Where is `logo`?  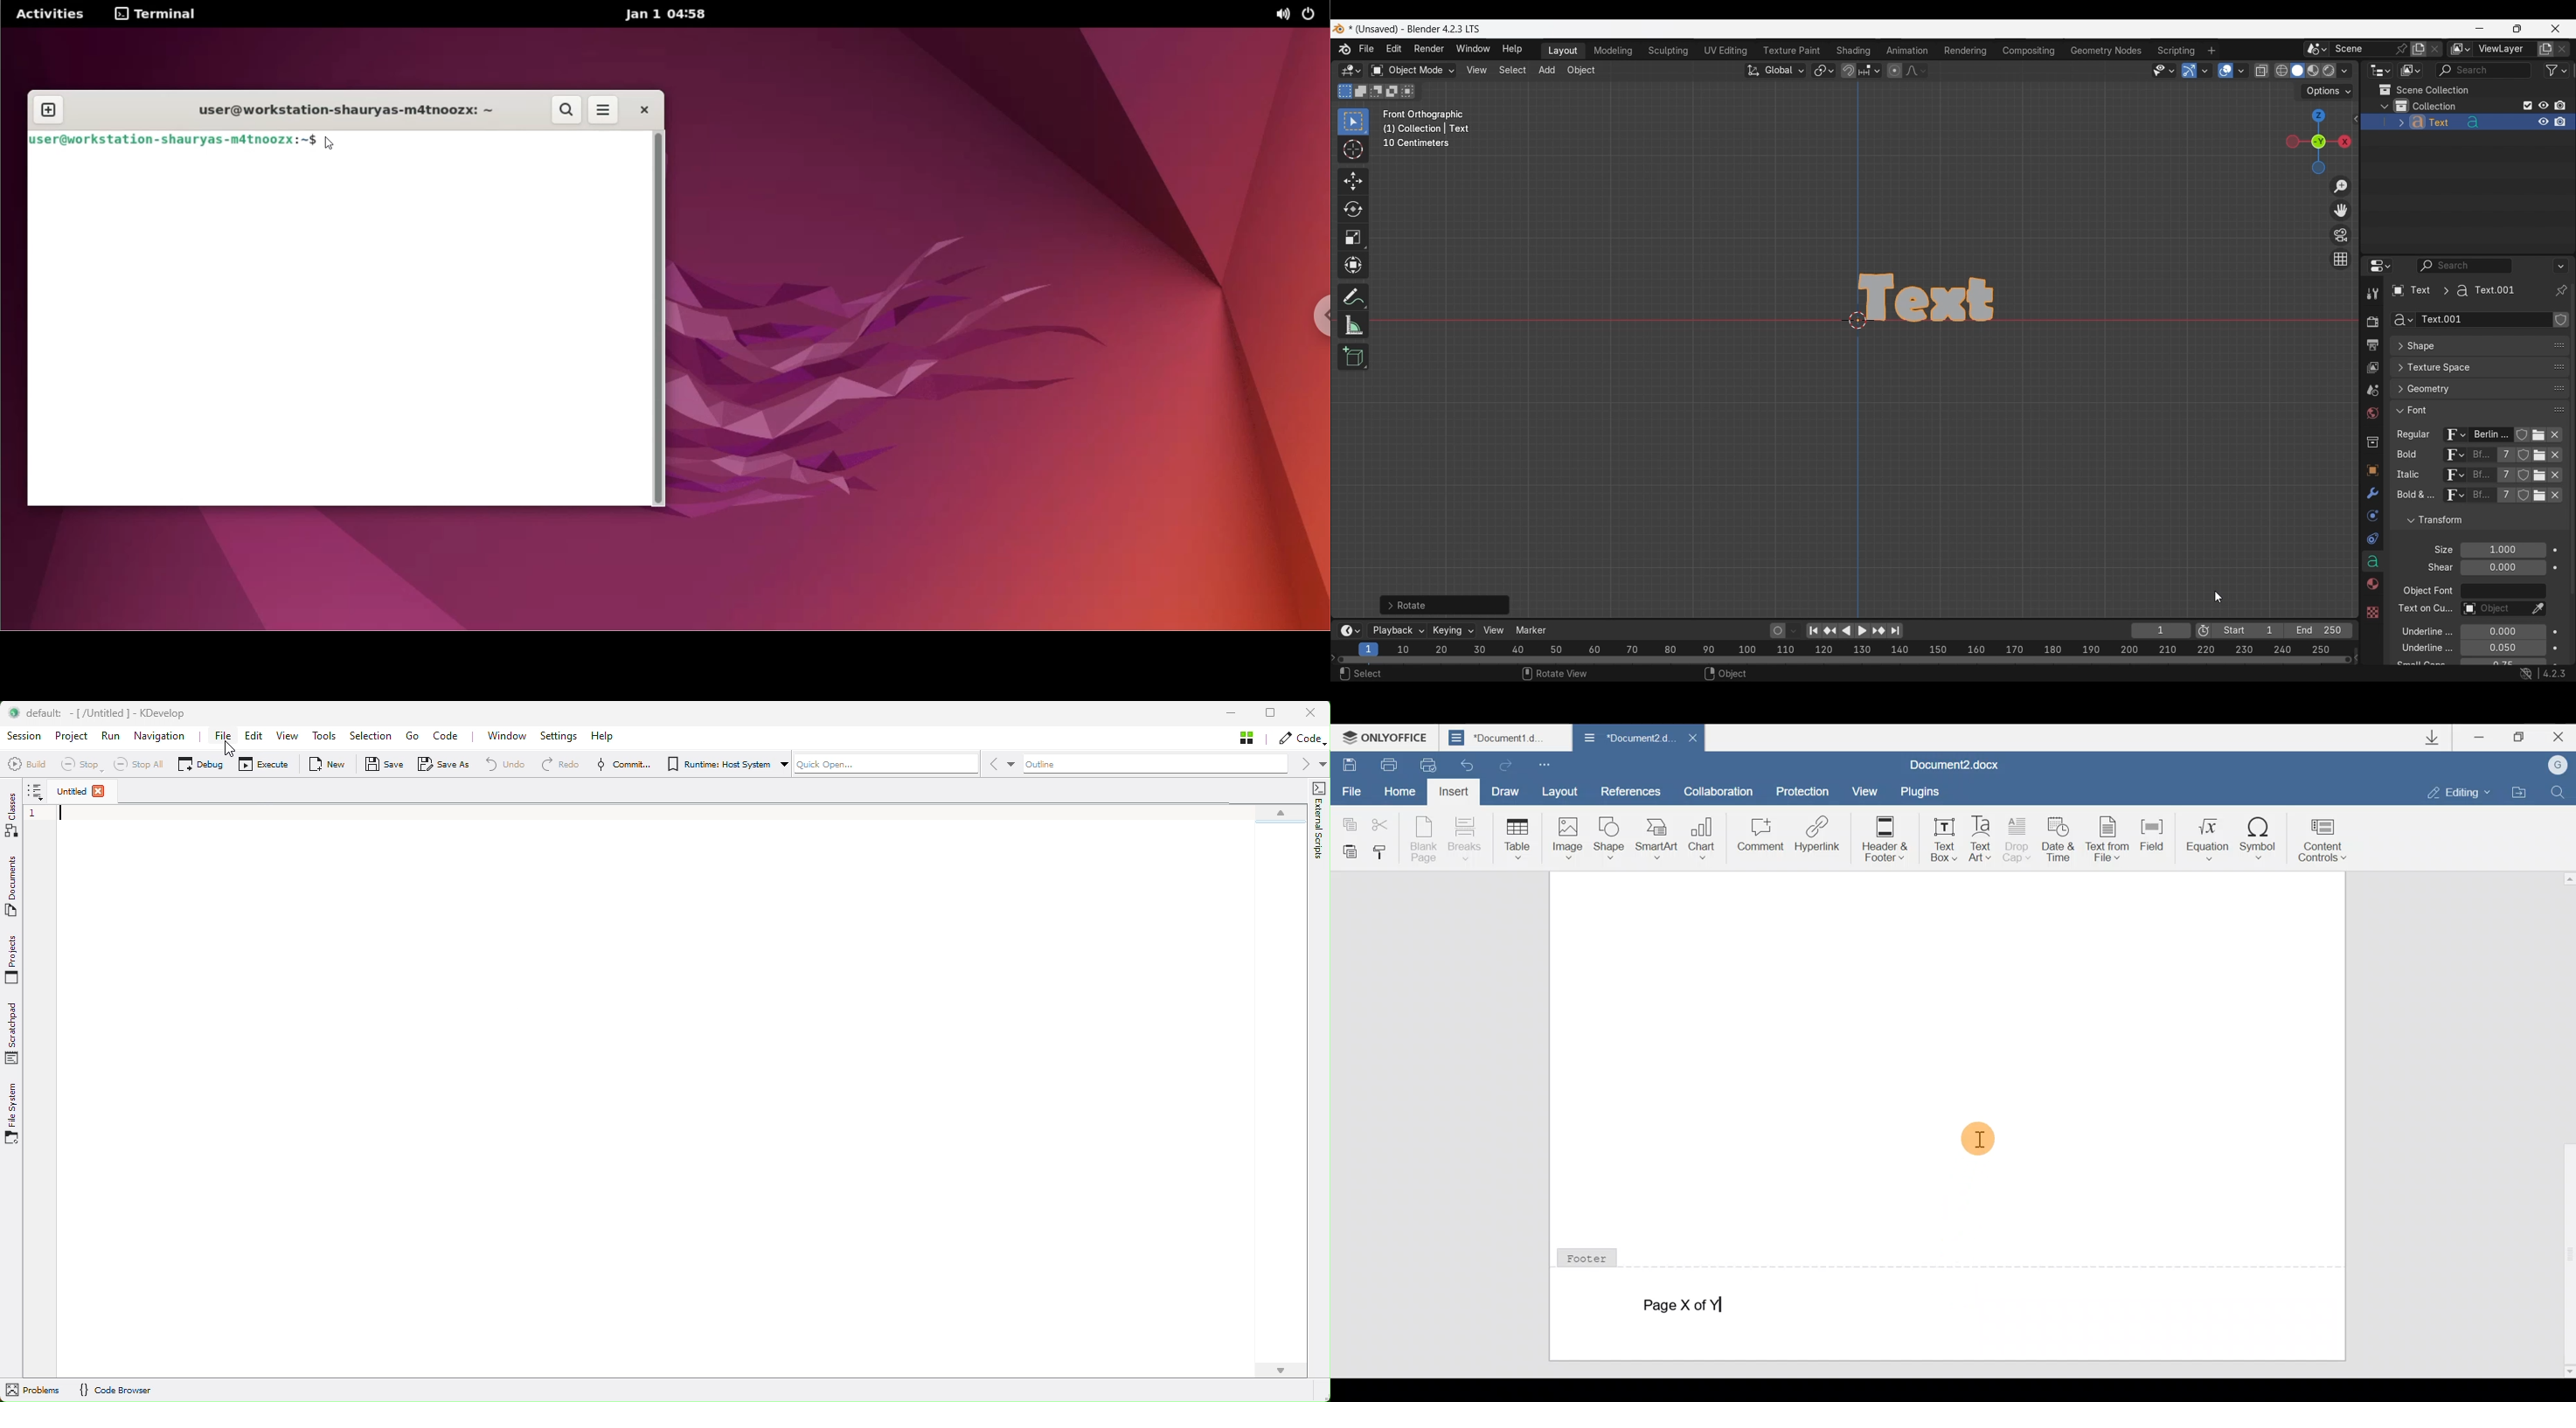 logo is located at coordinates (12, 714).